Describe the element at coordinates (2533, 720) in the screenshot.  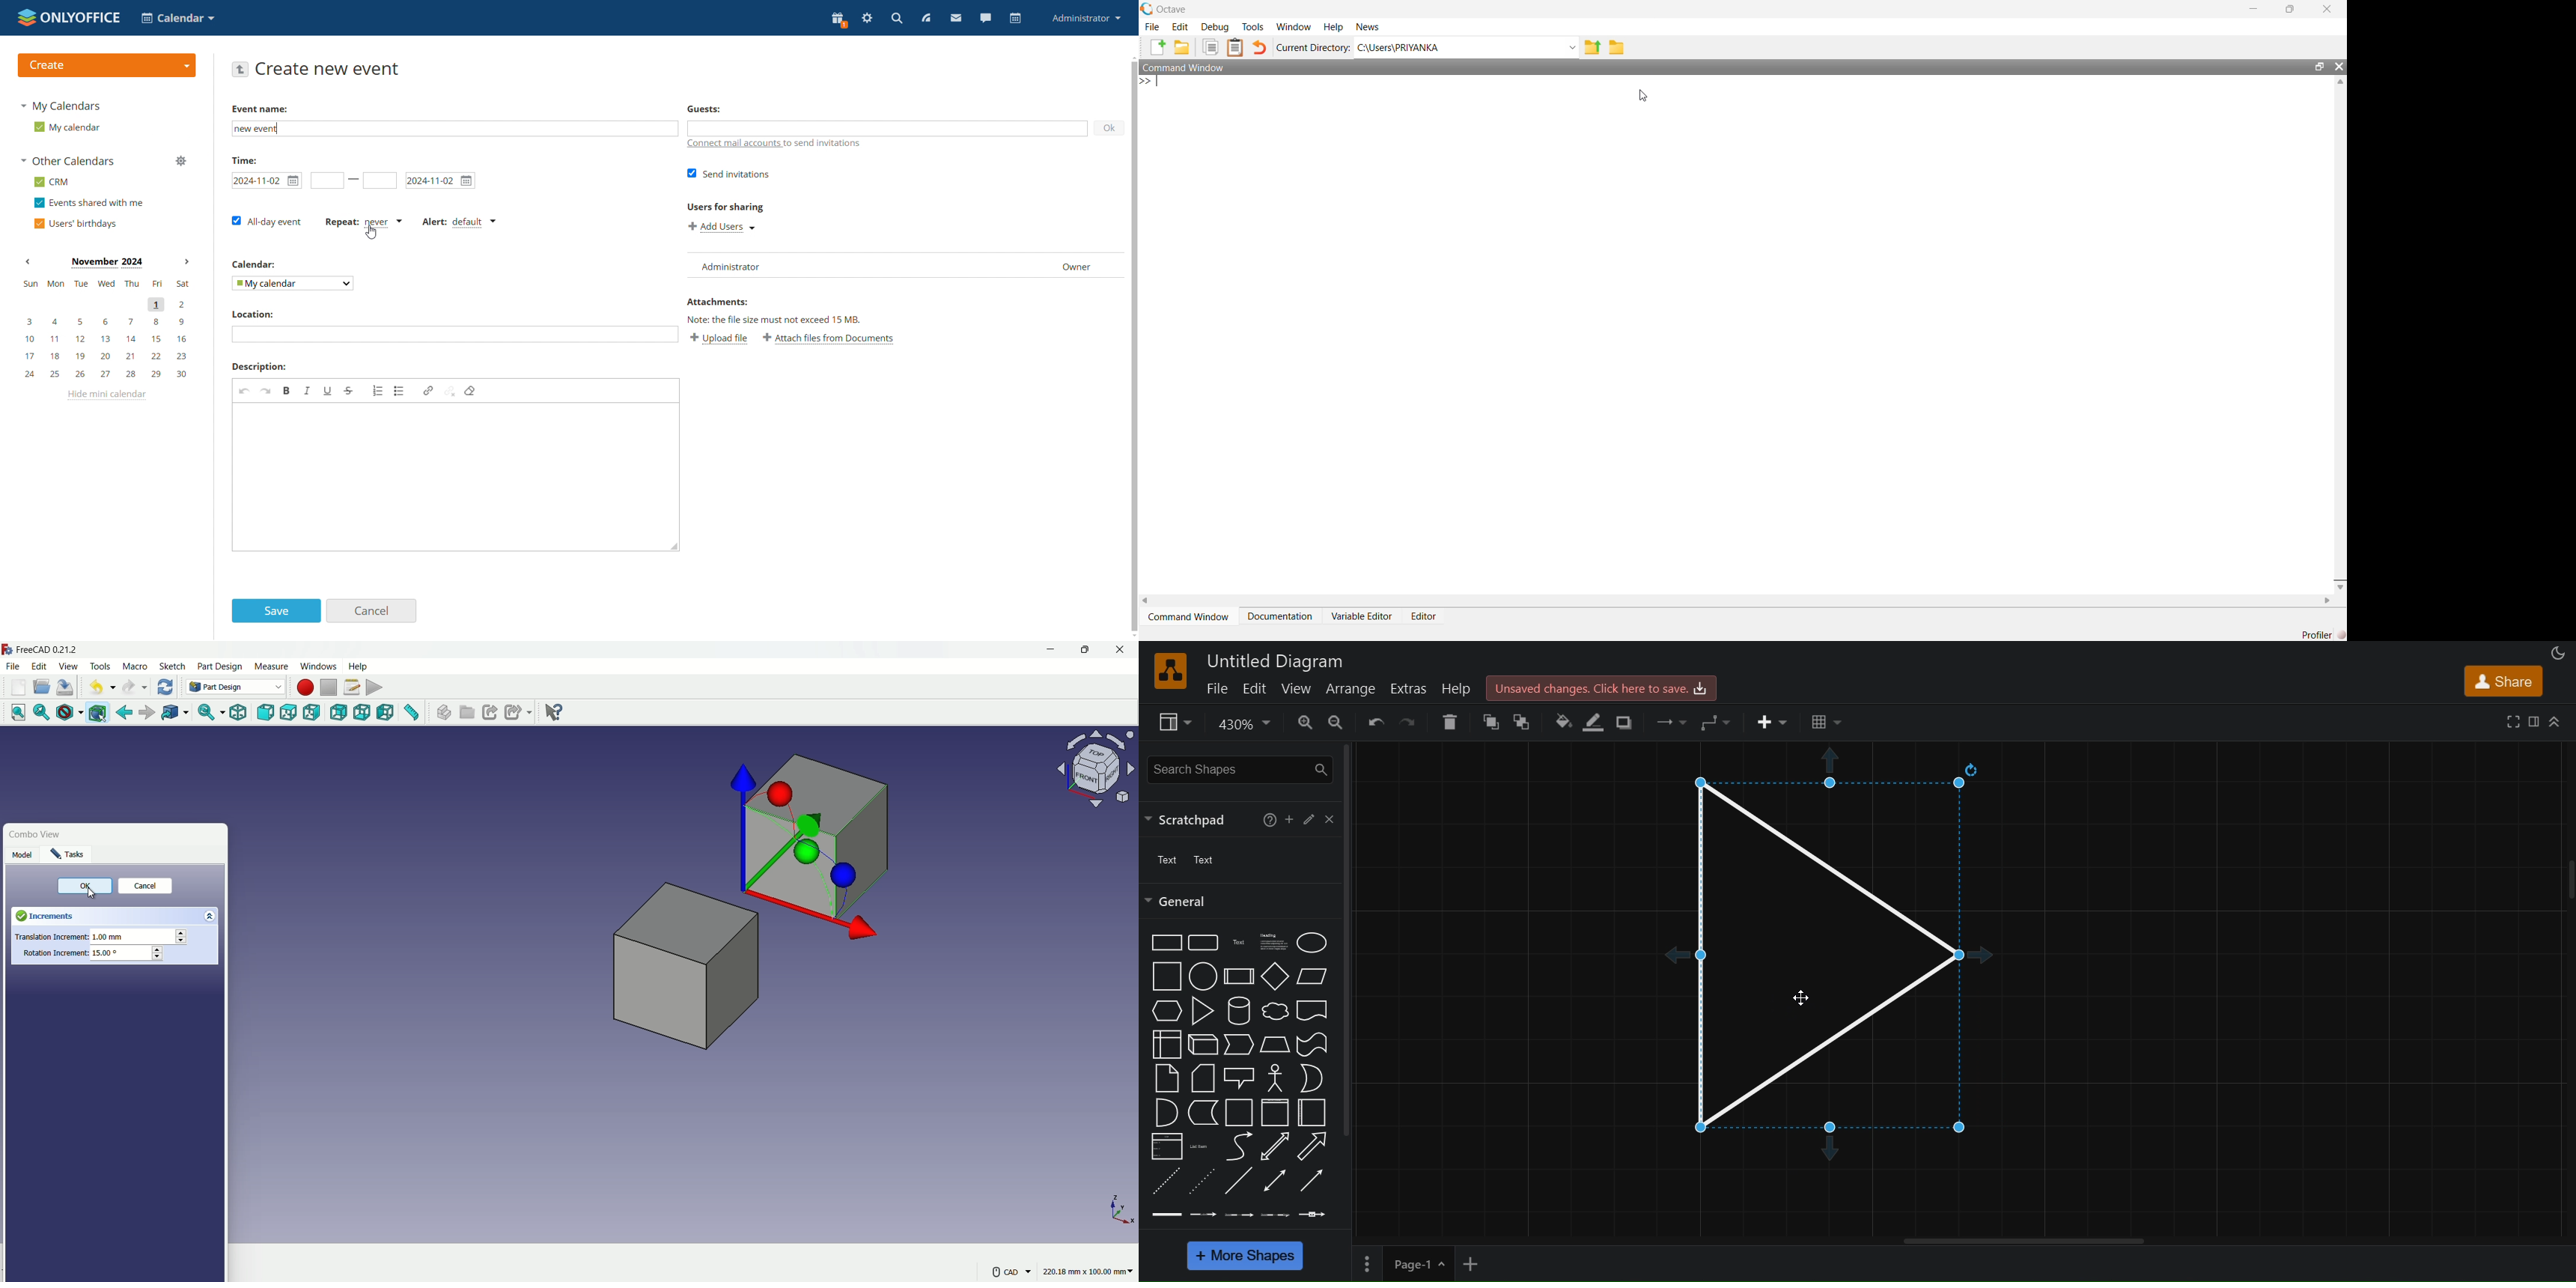
I see `format` at that location.